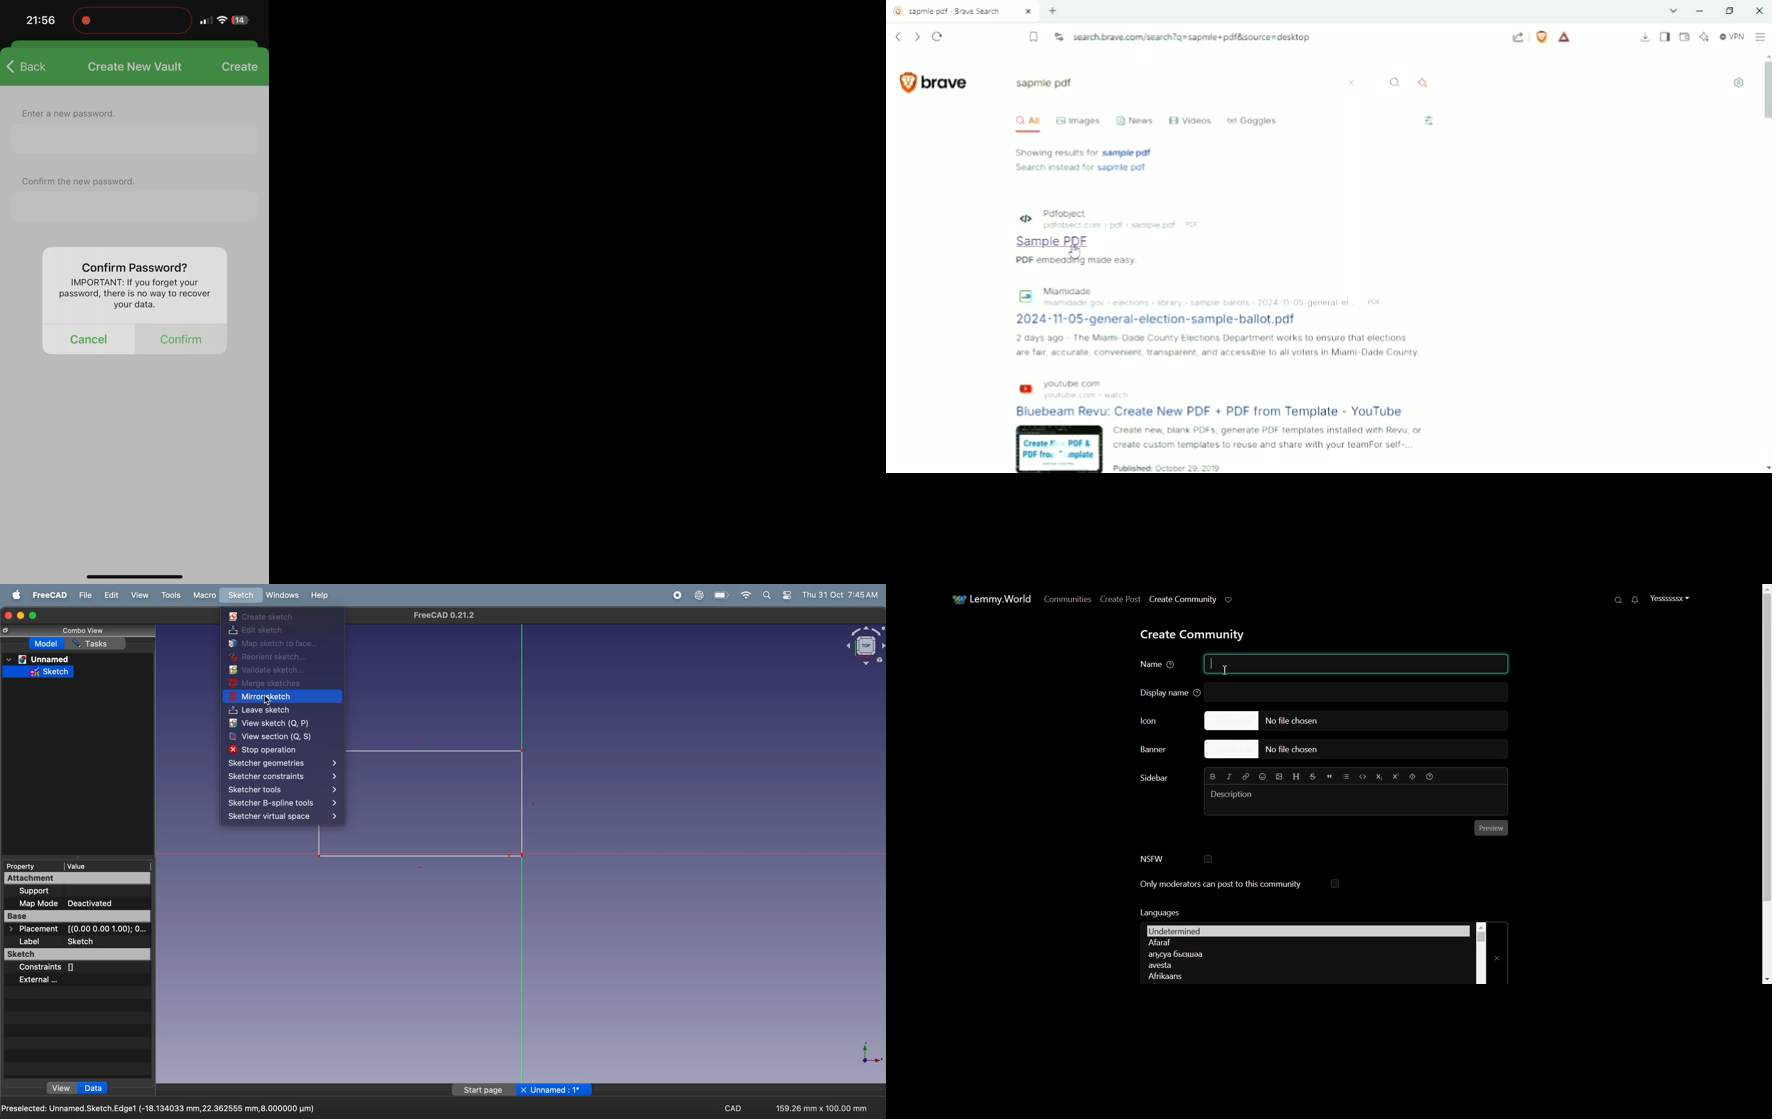 The image size is (1792, 1120). Describe the element at coordinates (169, 596) in the screenshot. I see `tools` at that location.